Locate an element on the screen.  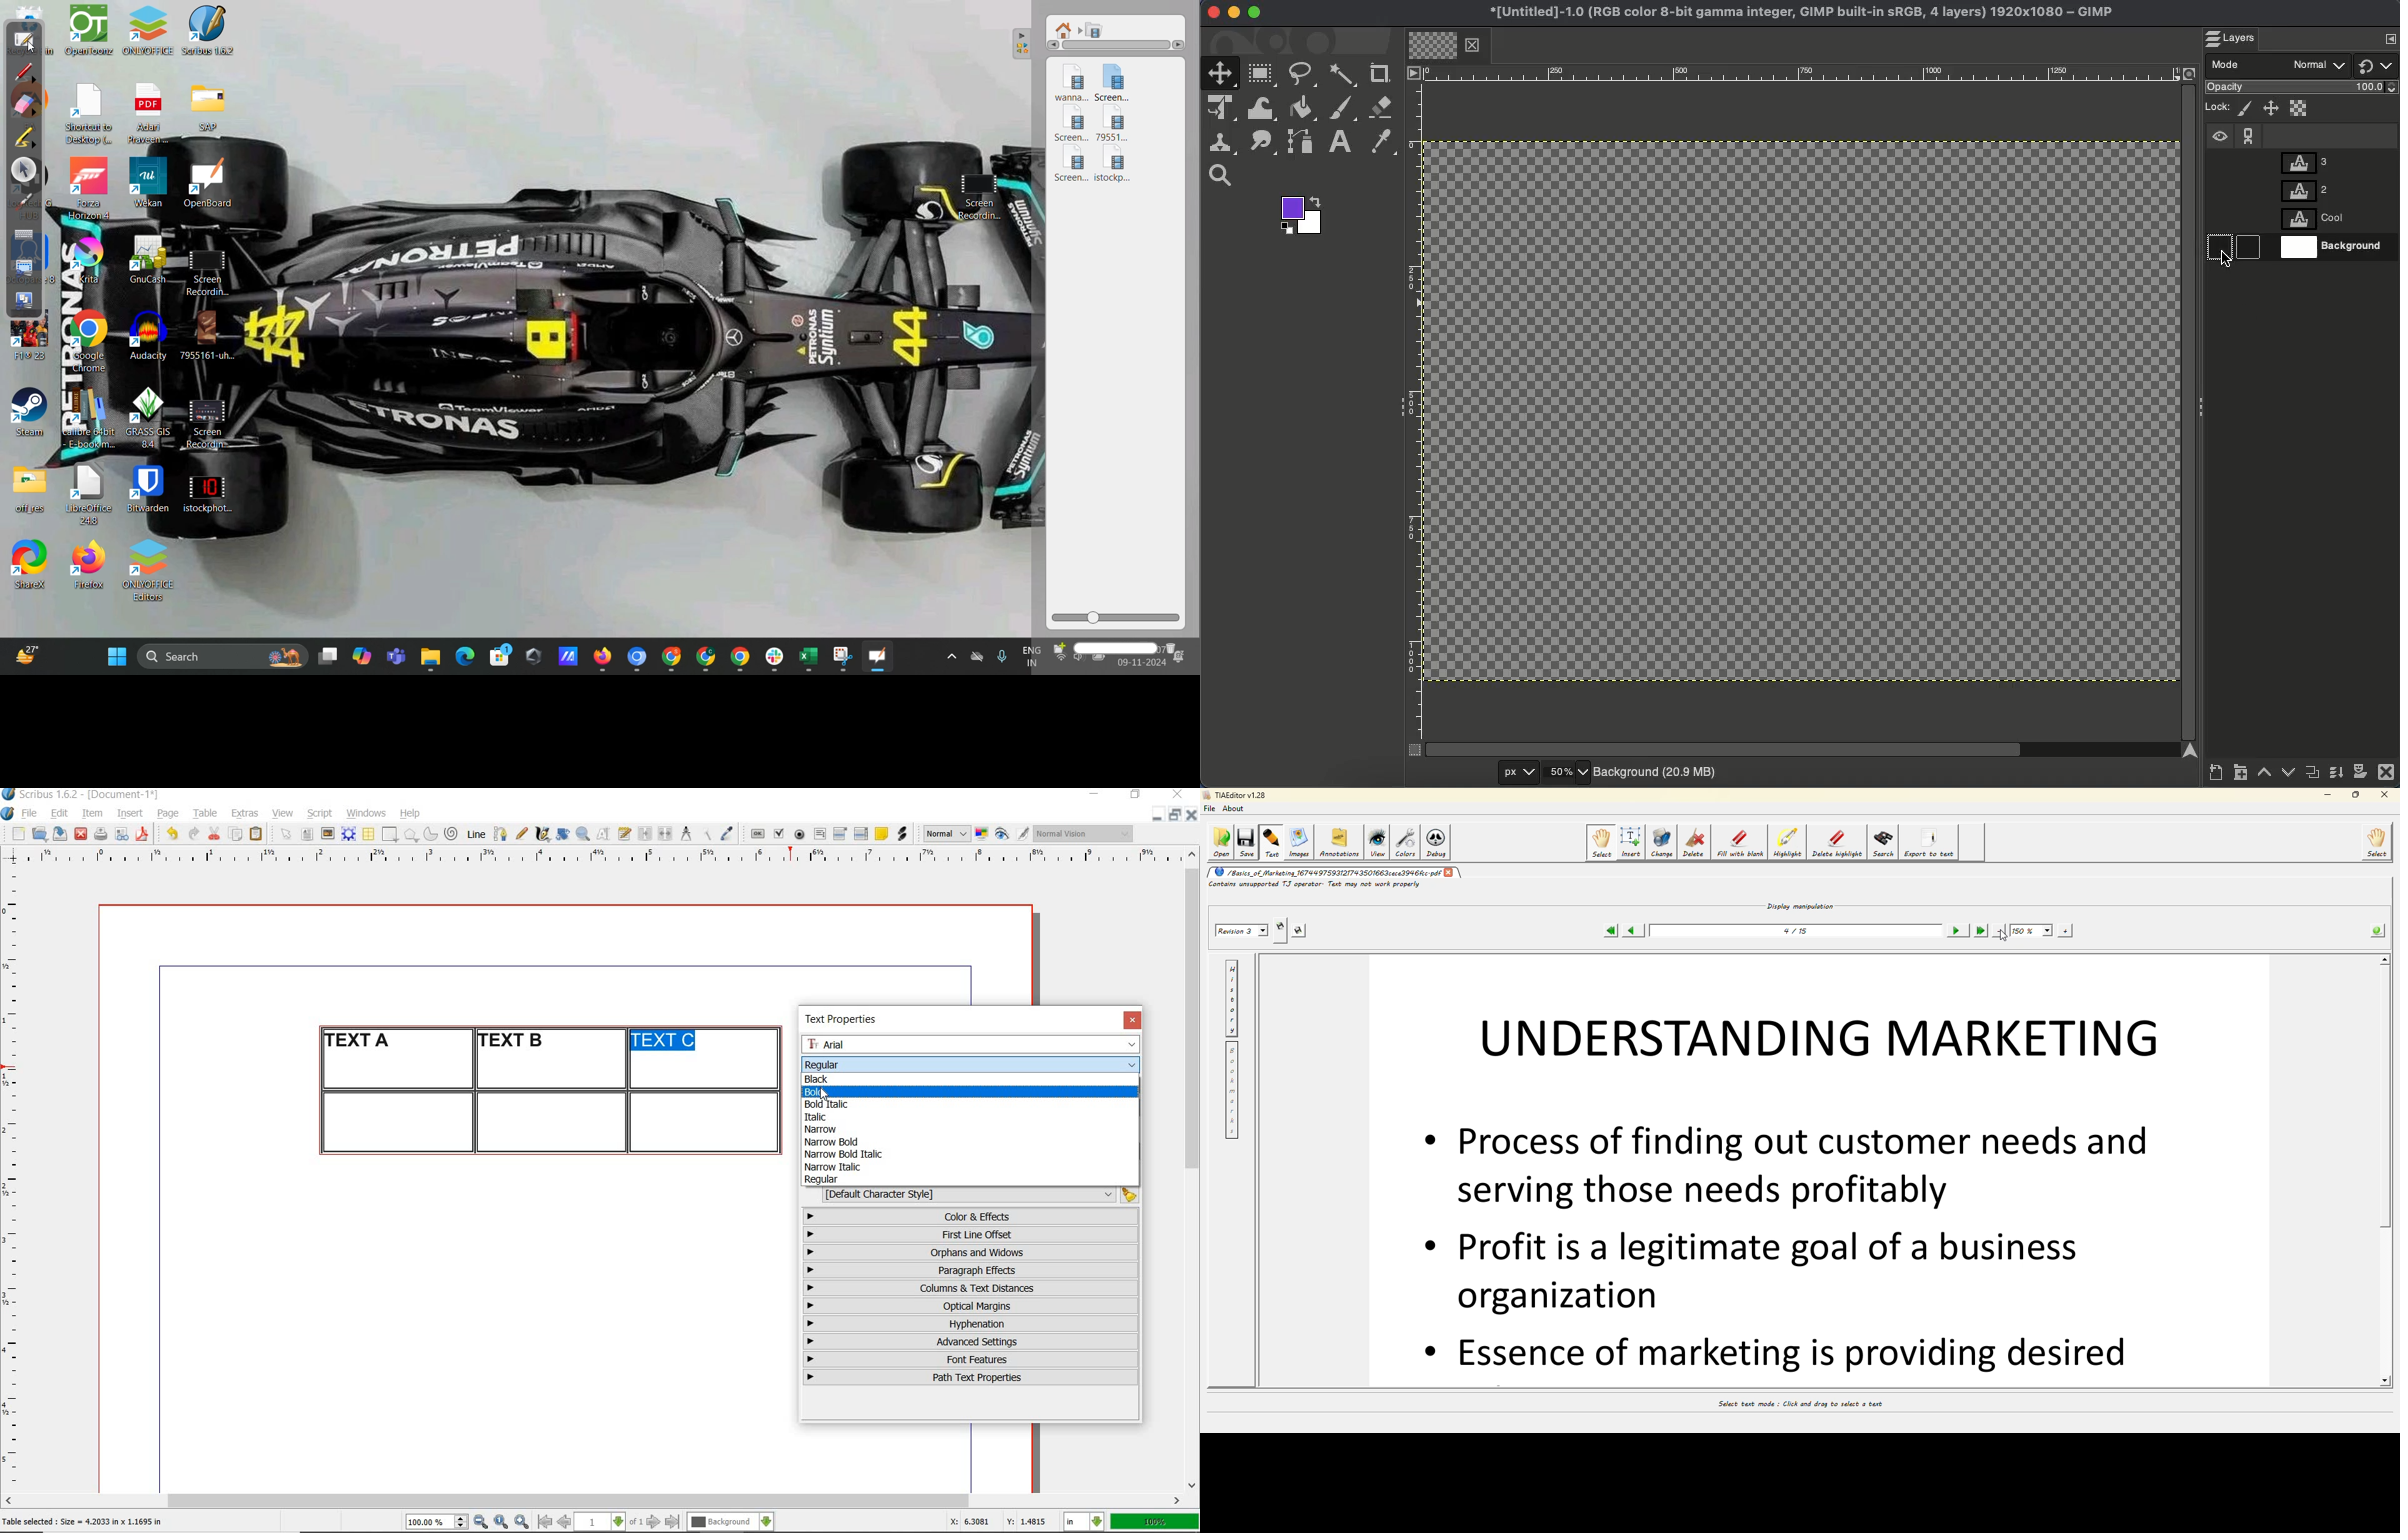
color & effects is located at coordinates (972, 1217).